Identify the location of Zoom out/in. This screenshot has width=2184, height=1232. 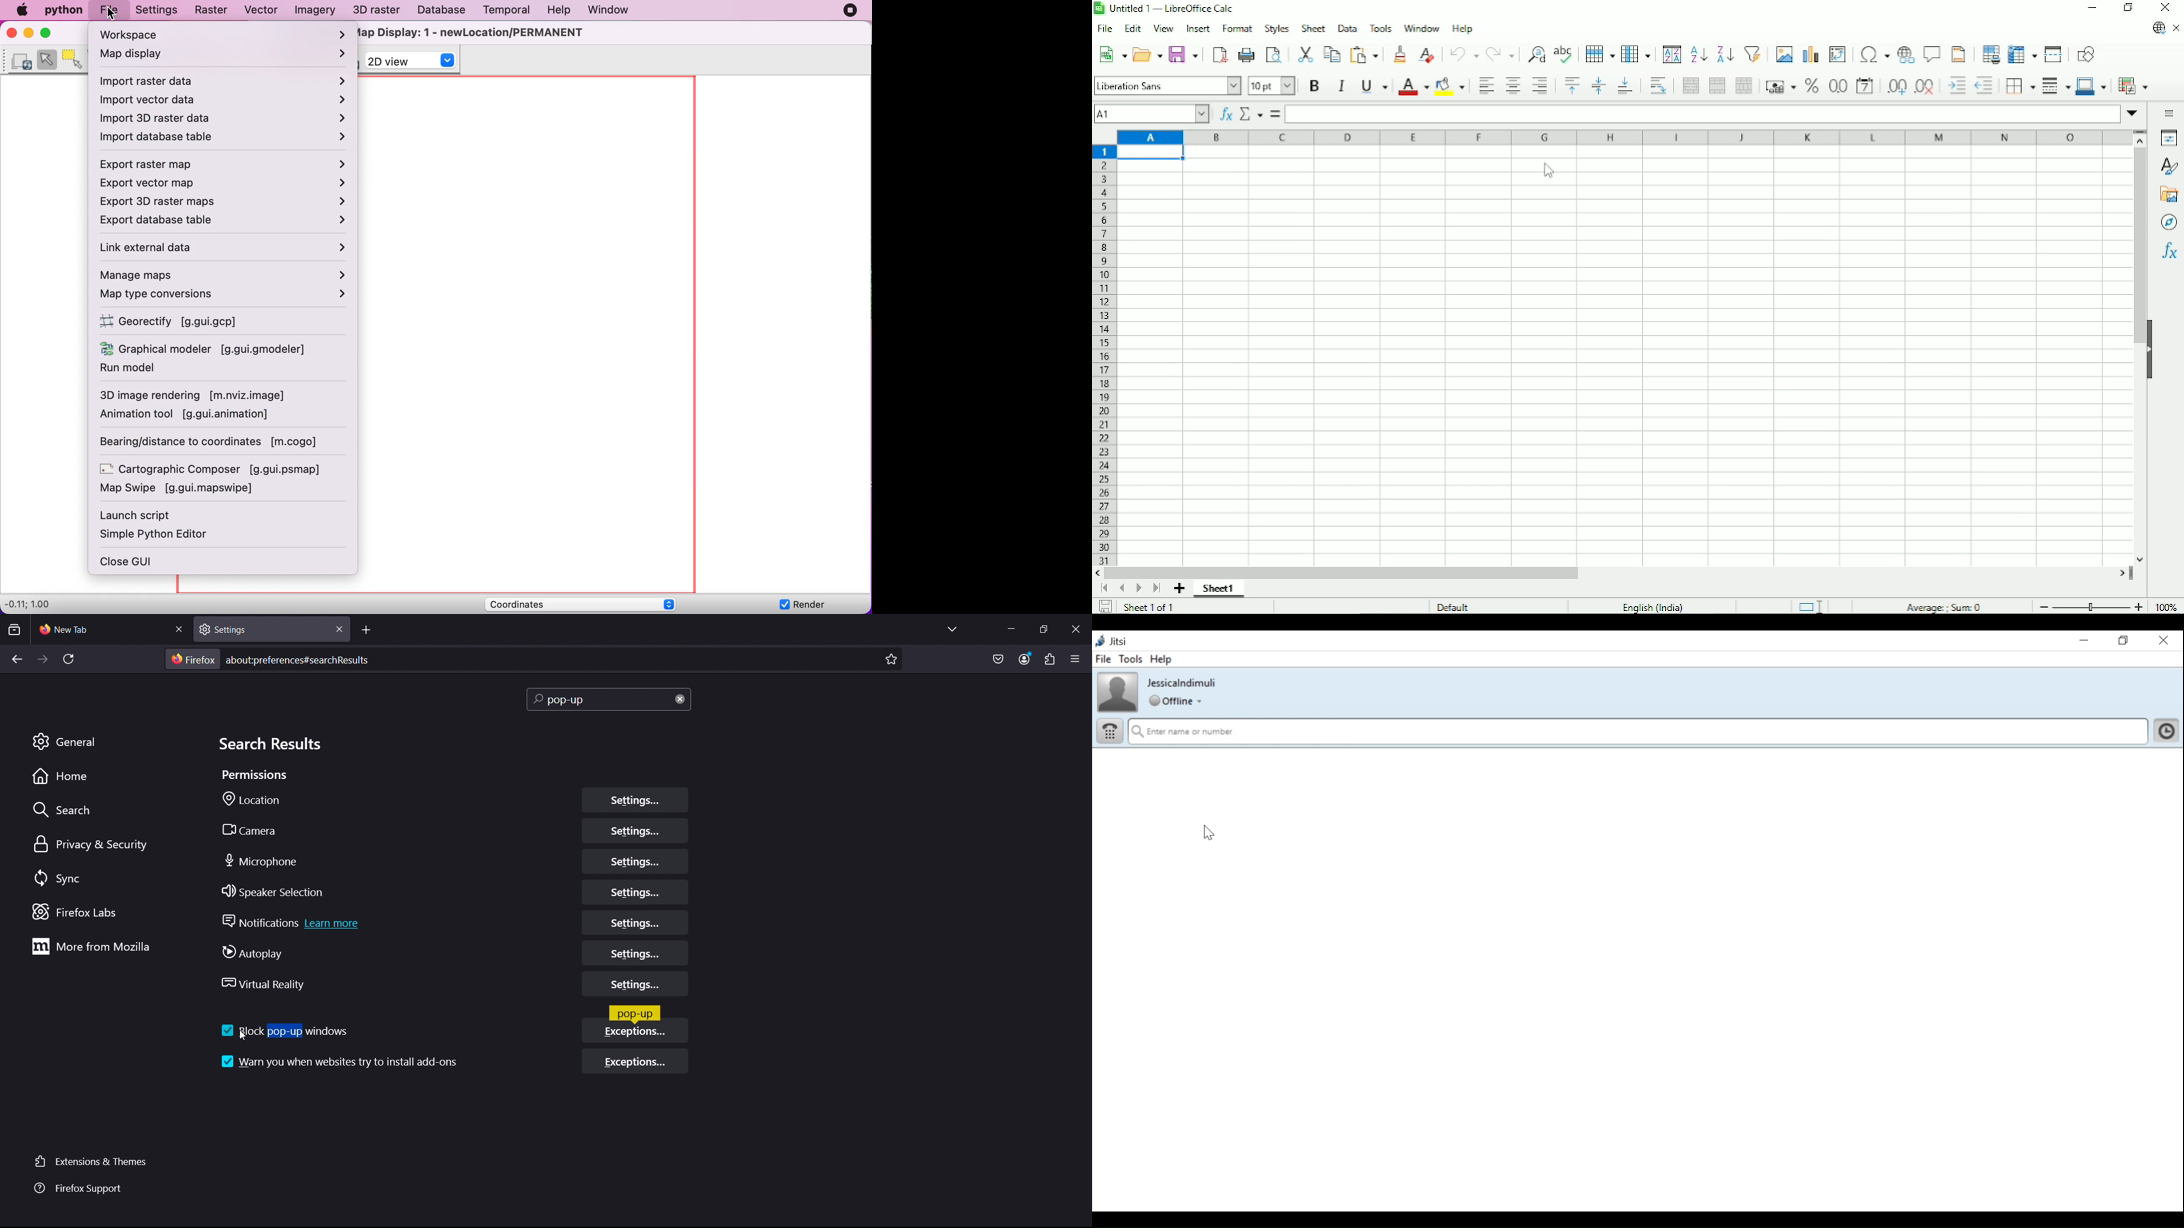
(2092, 606).